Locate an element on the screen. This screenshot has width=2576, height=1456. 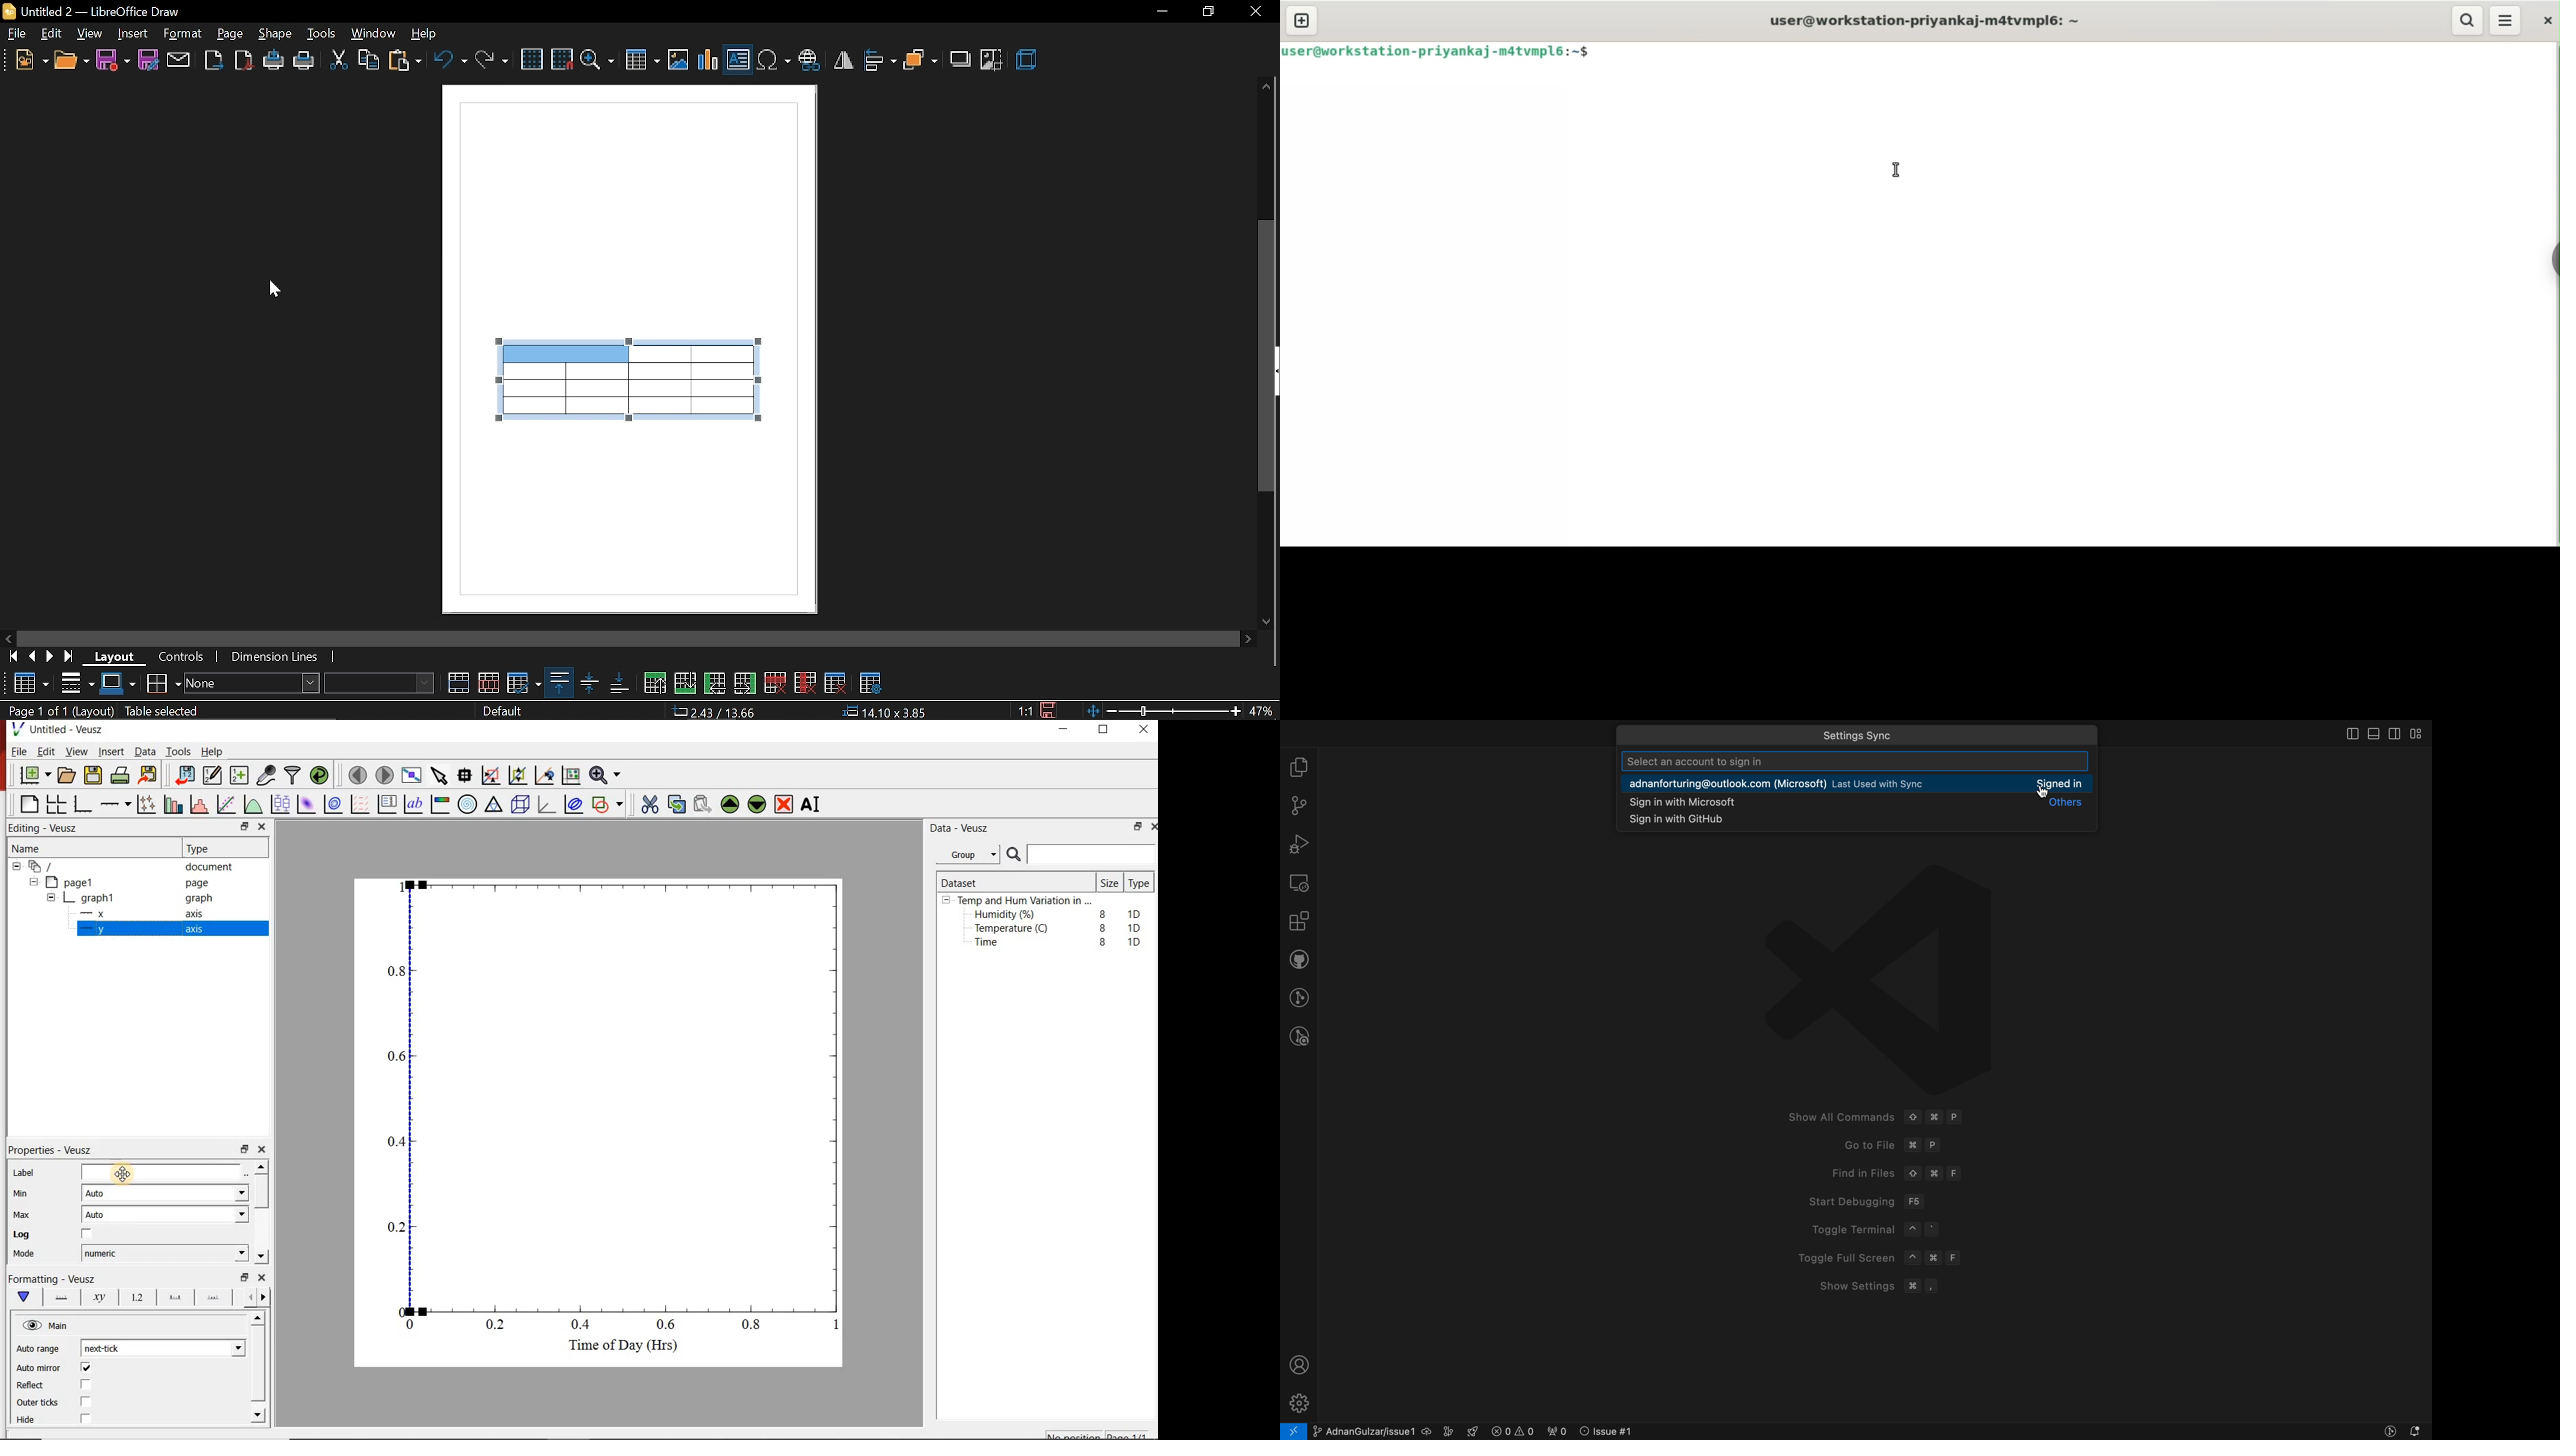
zoom is located at coordinates (598, 60).